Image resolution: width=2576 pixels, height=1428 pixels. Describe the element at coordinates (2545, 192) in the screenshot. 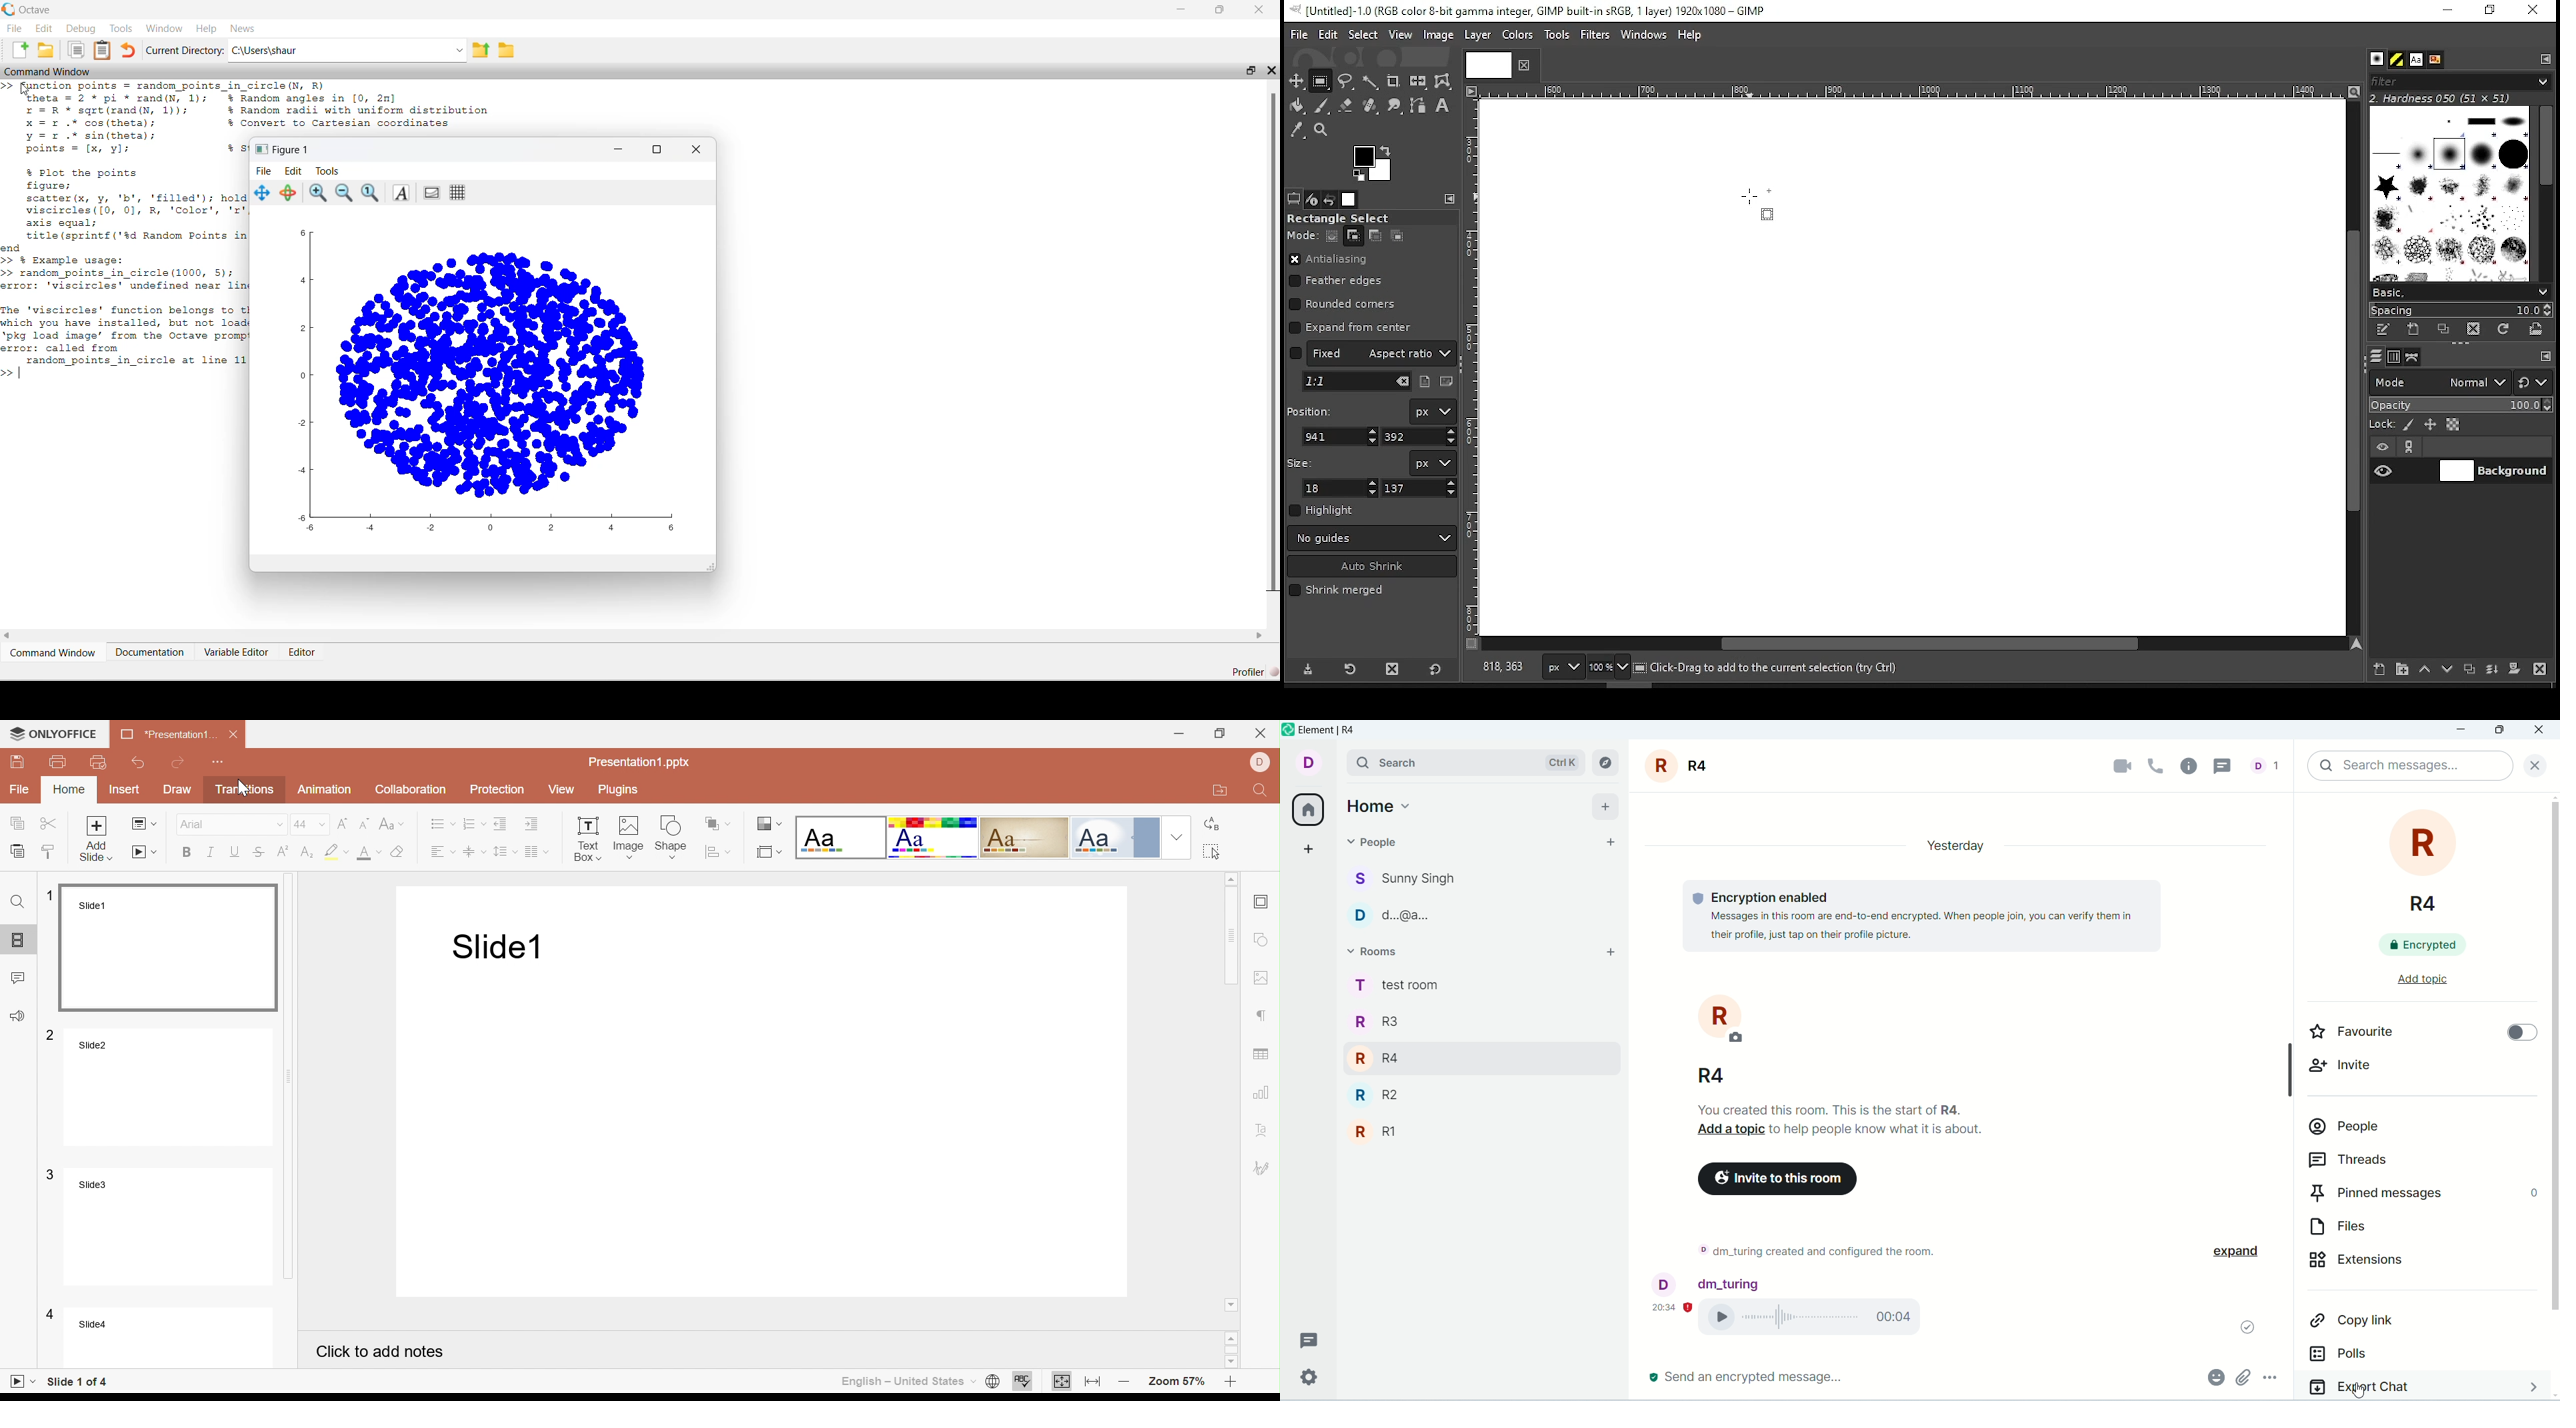

I see `scroll bar` at that location.